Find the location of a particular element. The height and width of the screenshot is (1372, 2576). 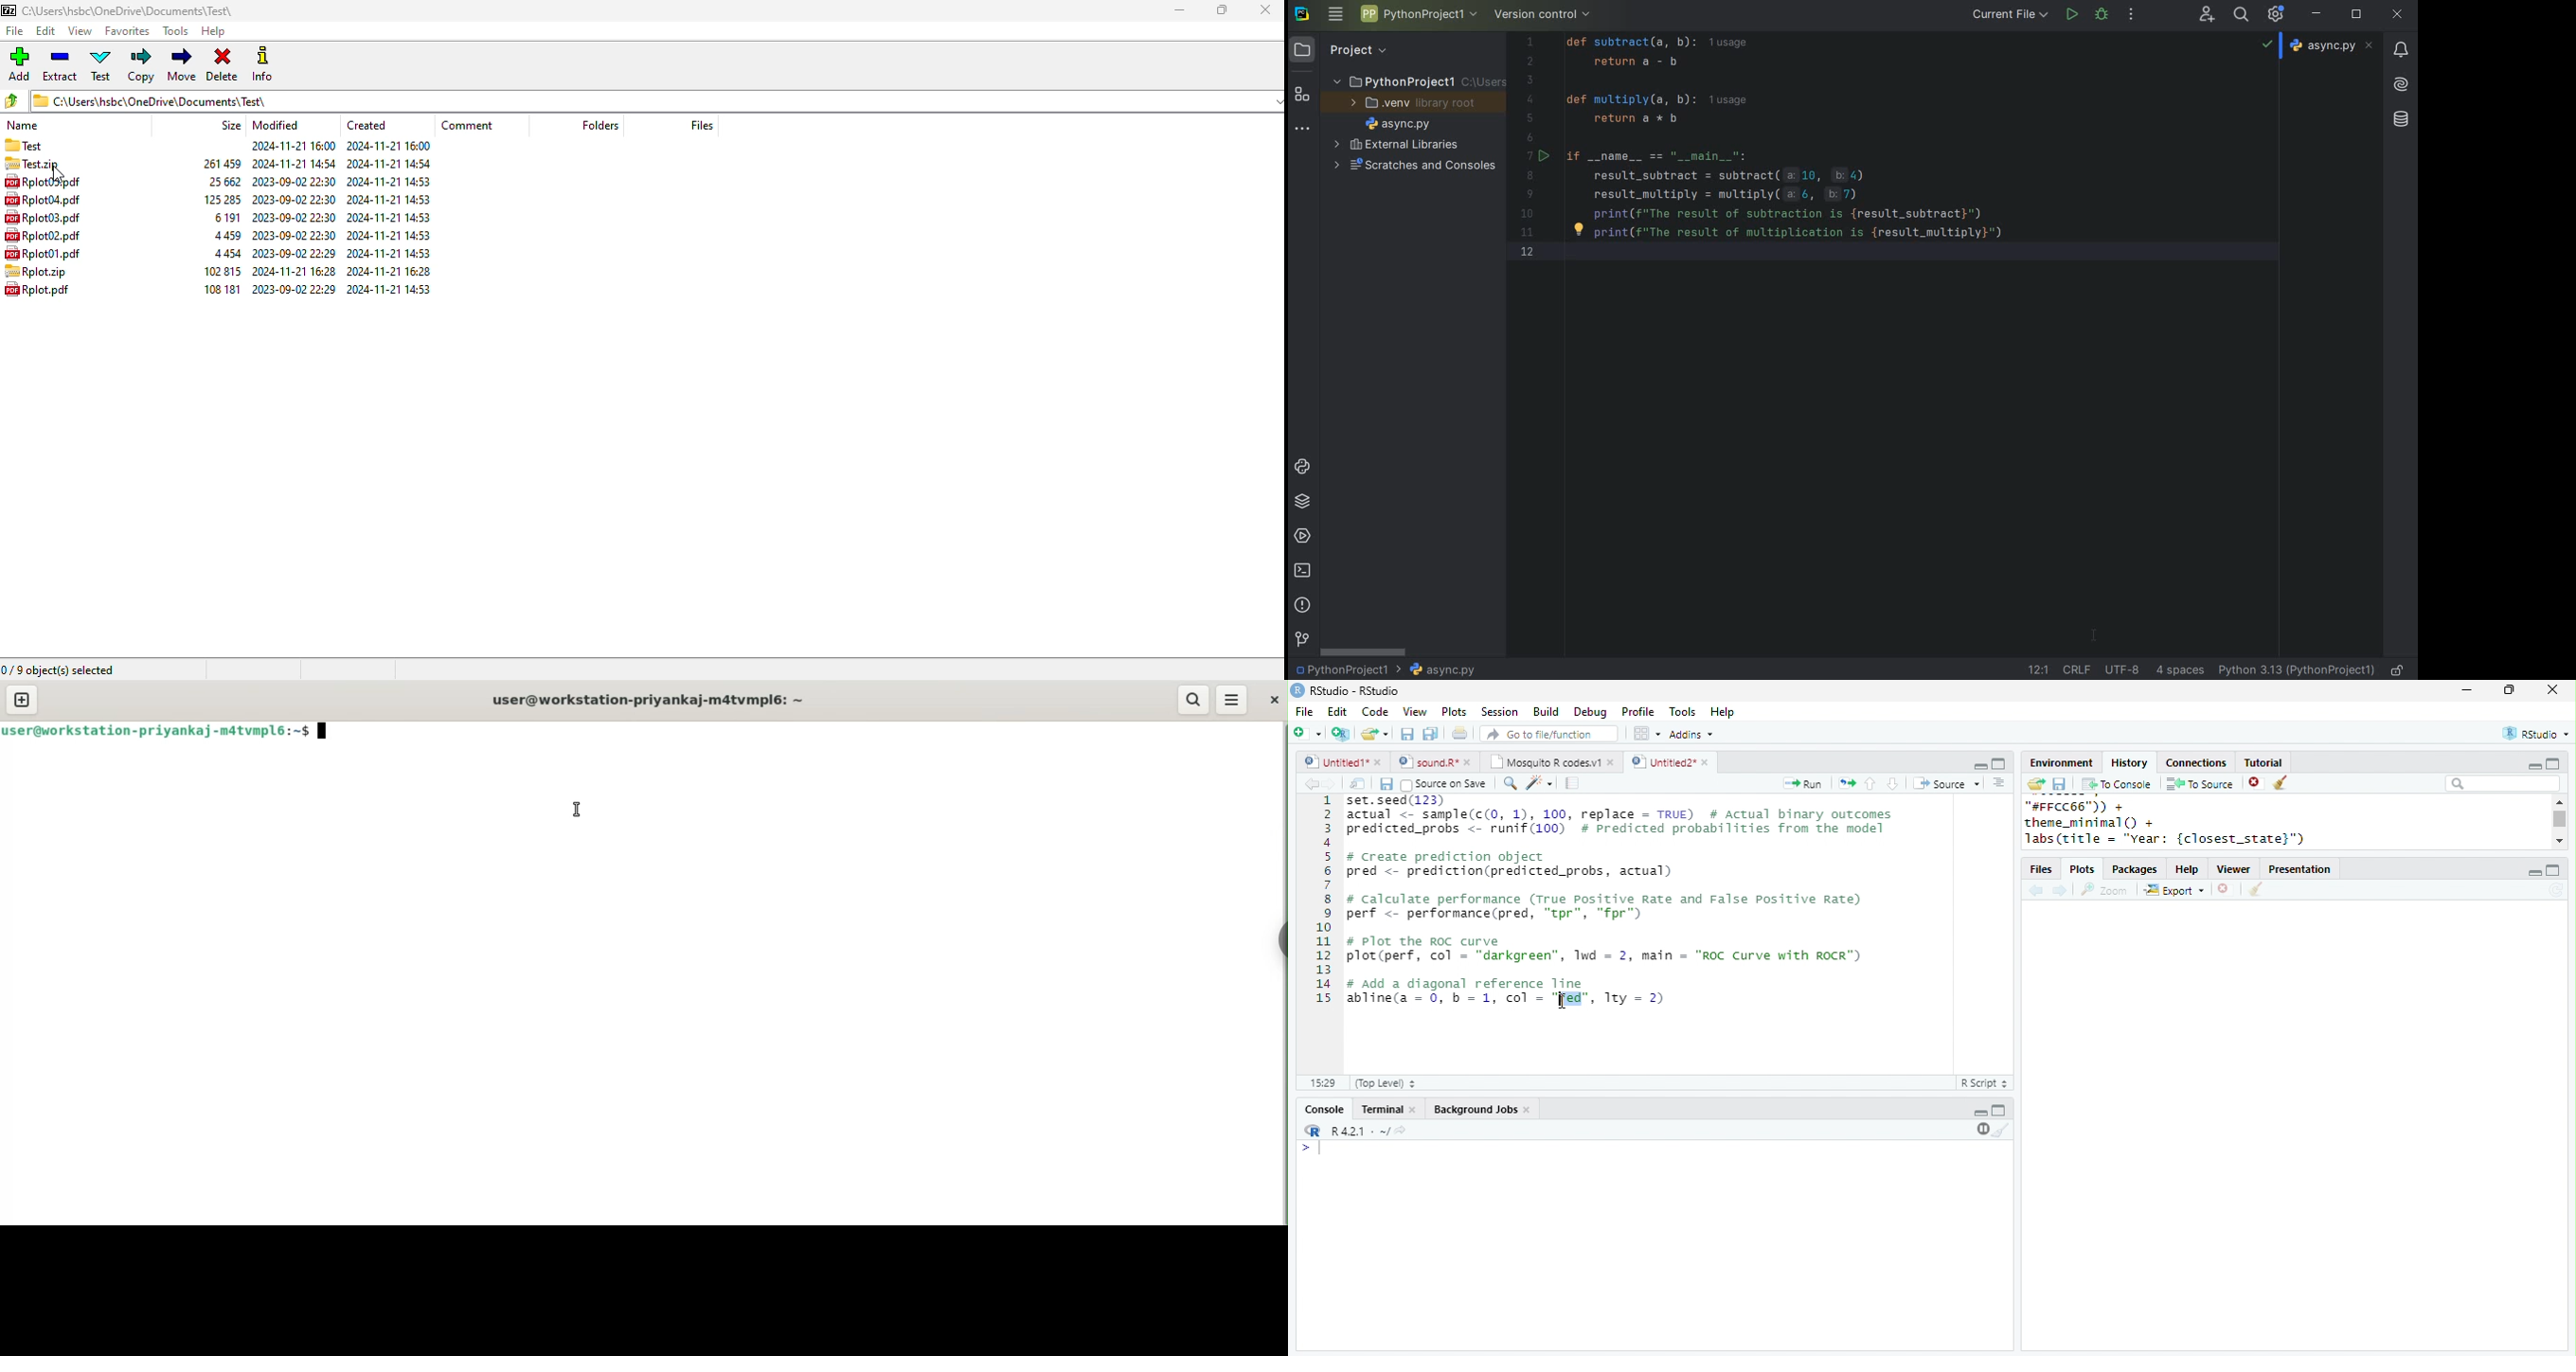

backward is located at coordinates (1311, 784).